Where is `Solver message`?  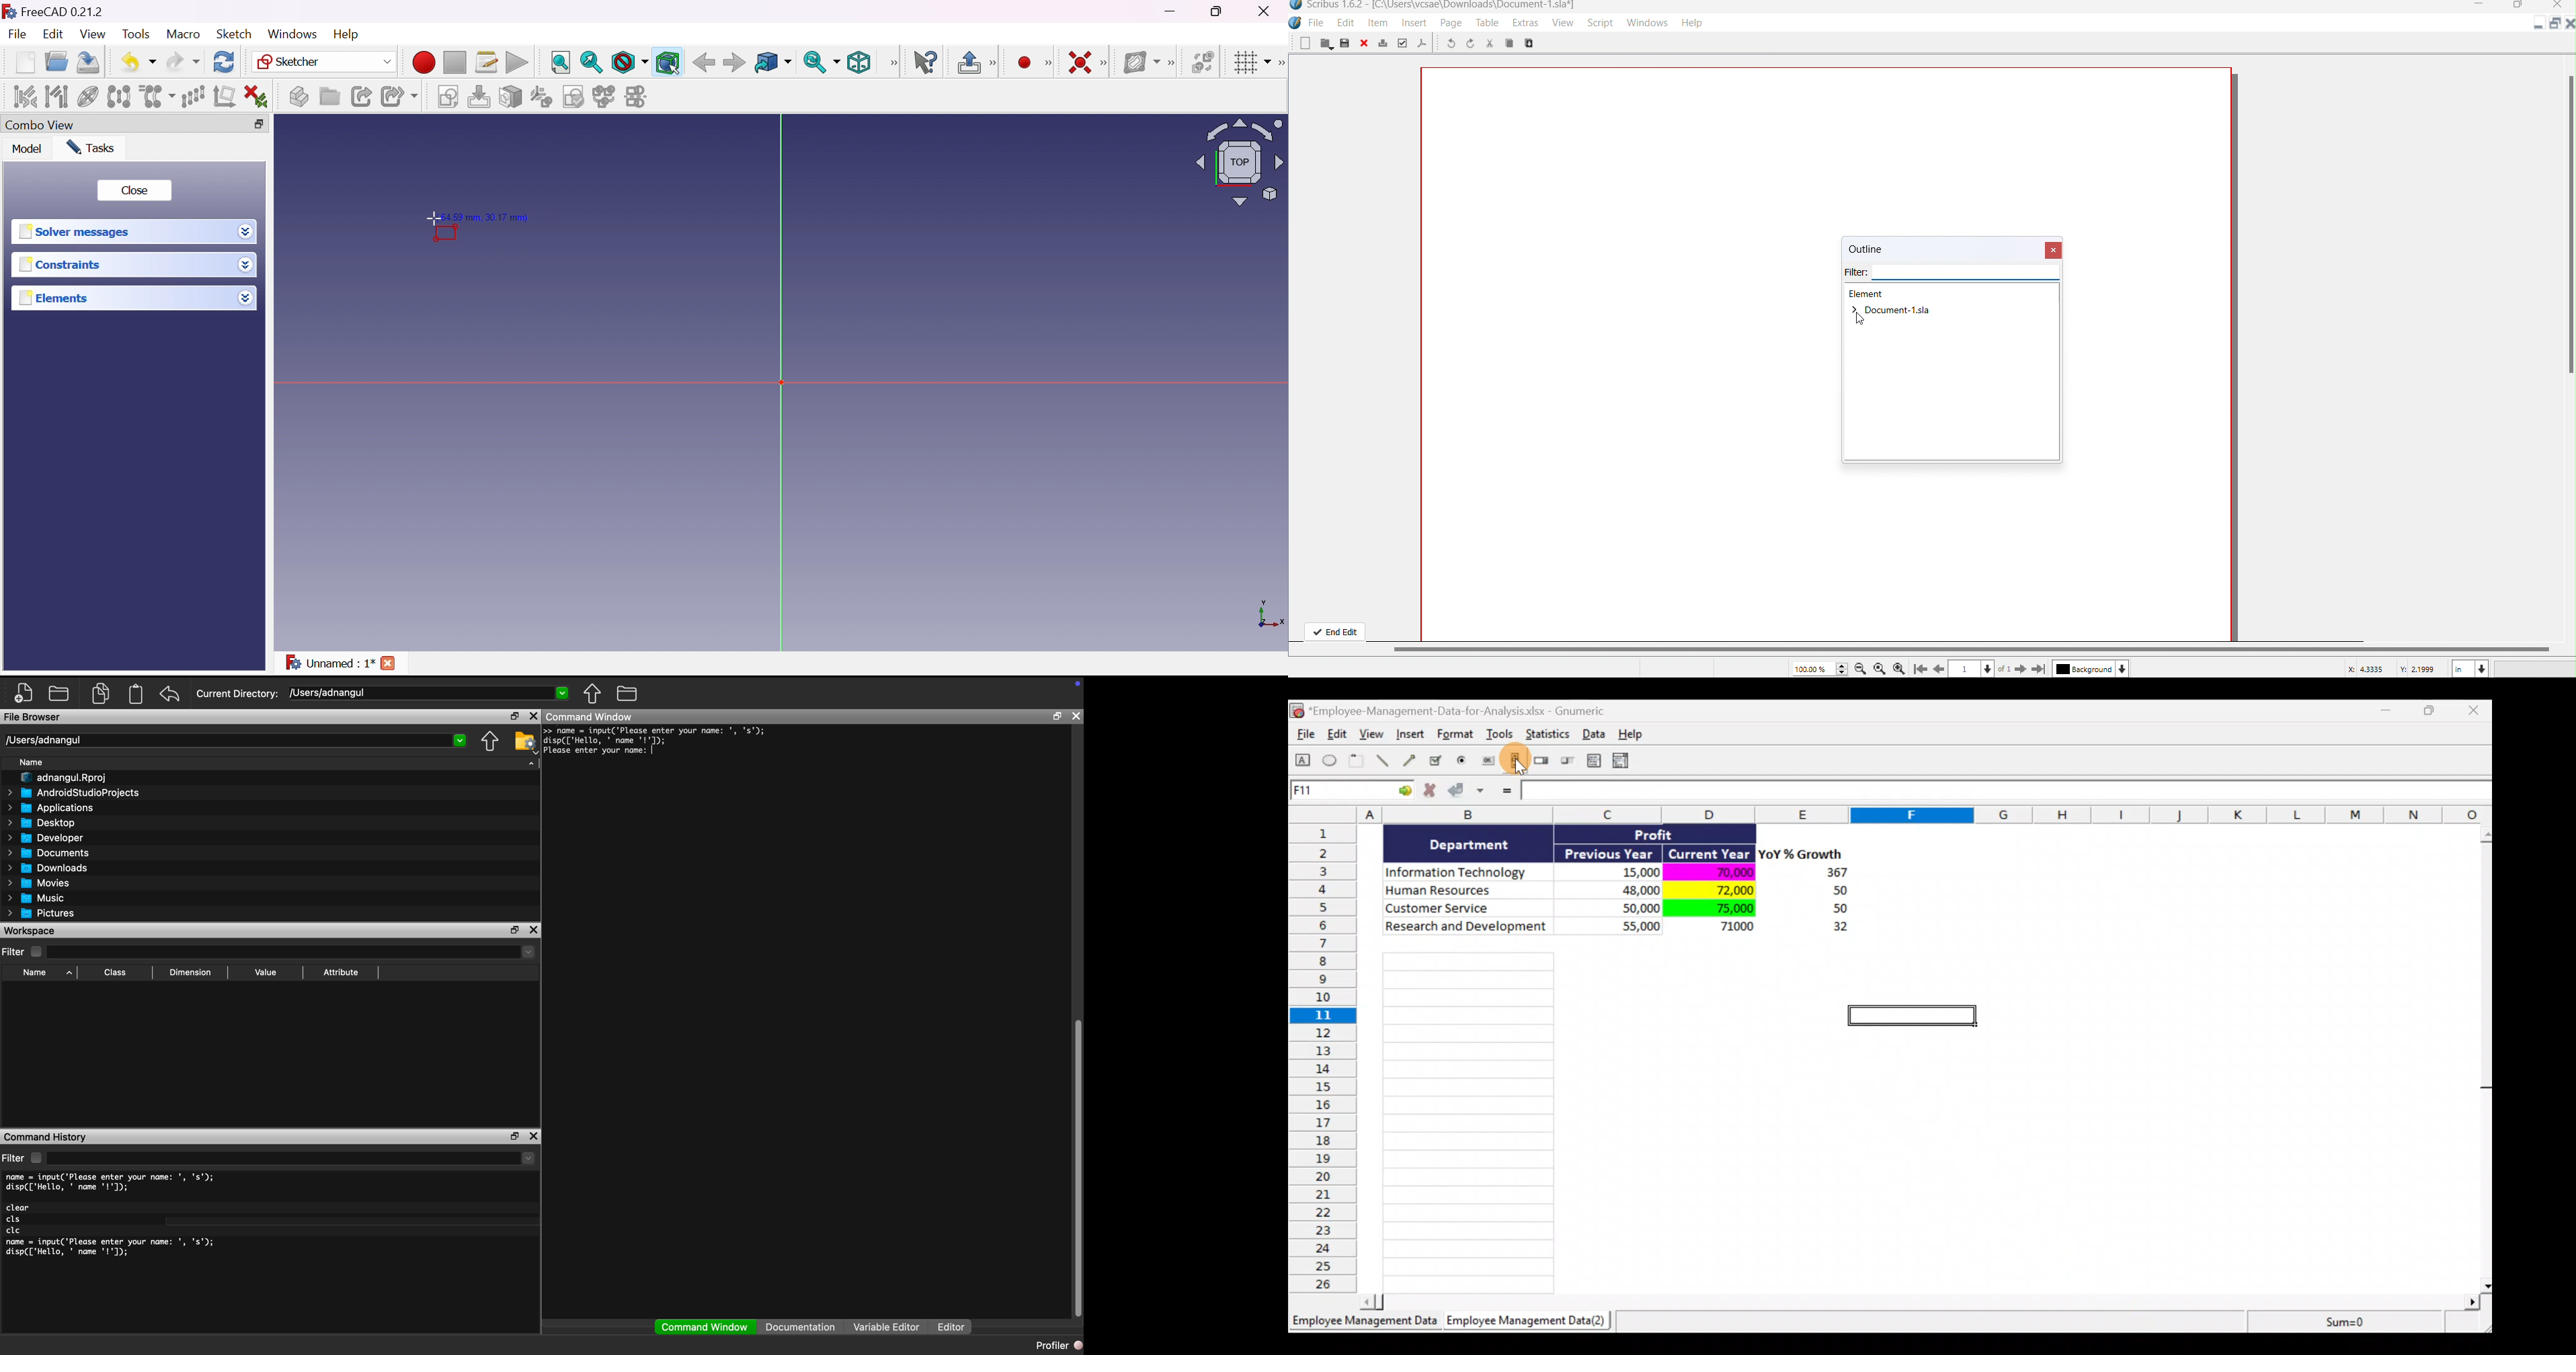
Solver message is located at coordinates (78, 233).